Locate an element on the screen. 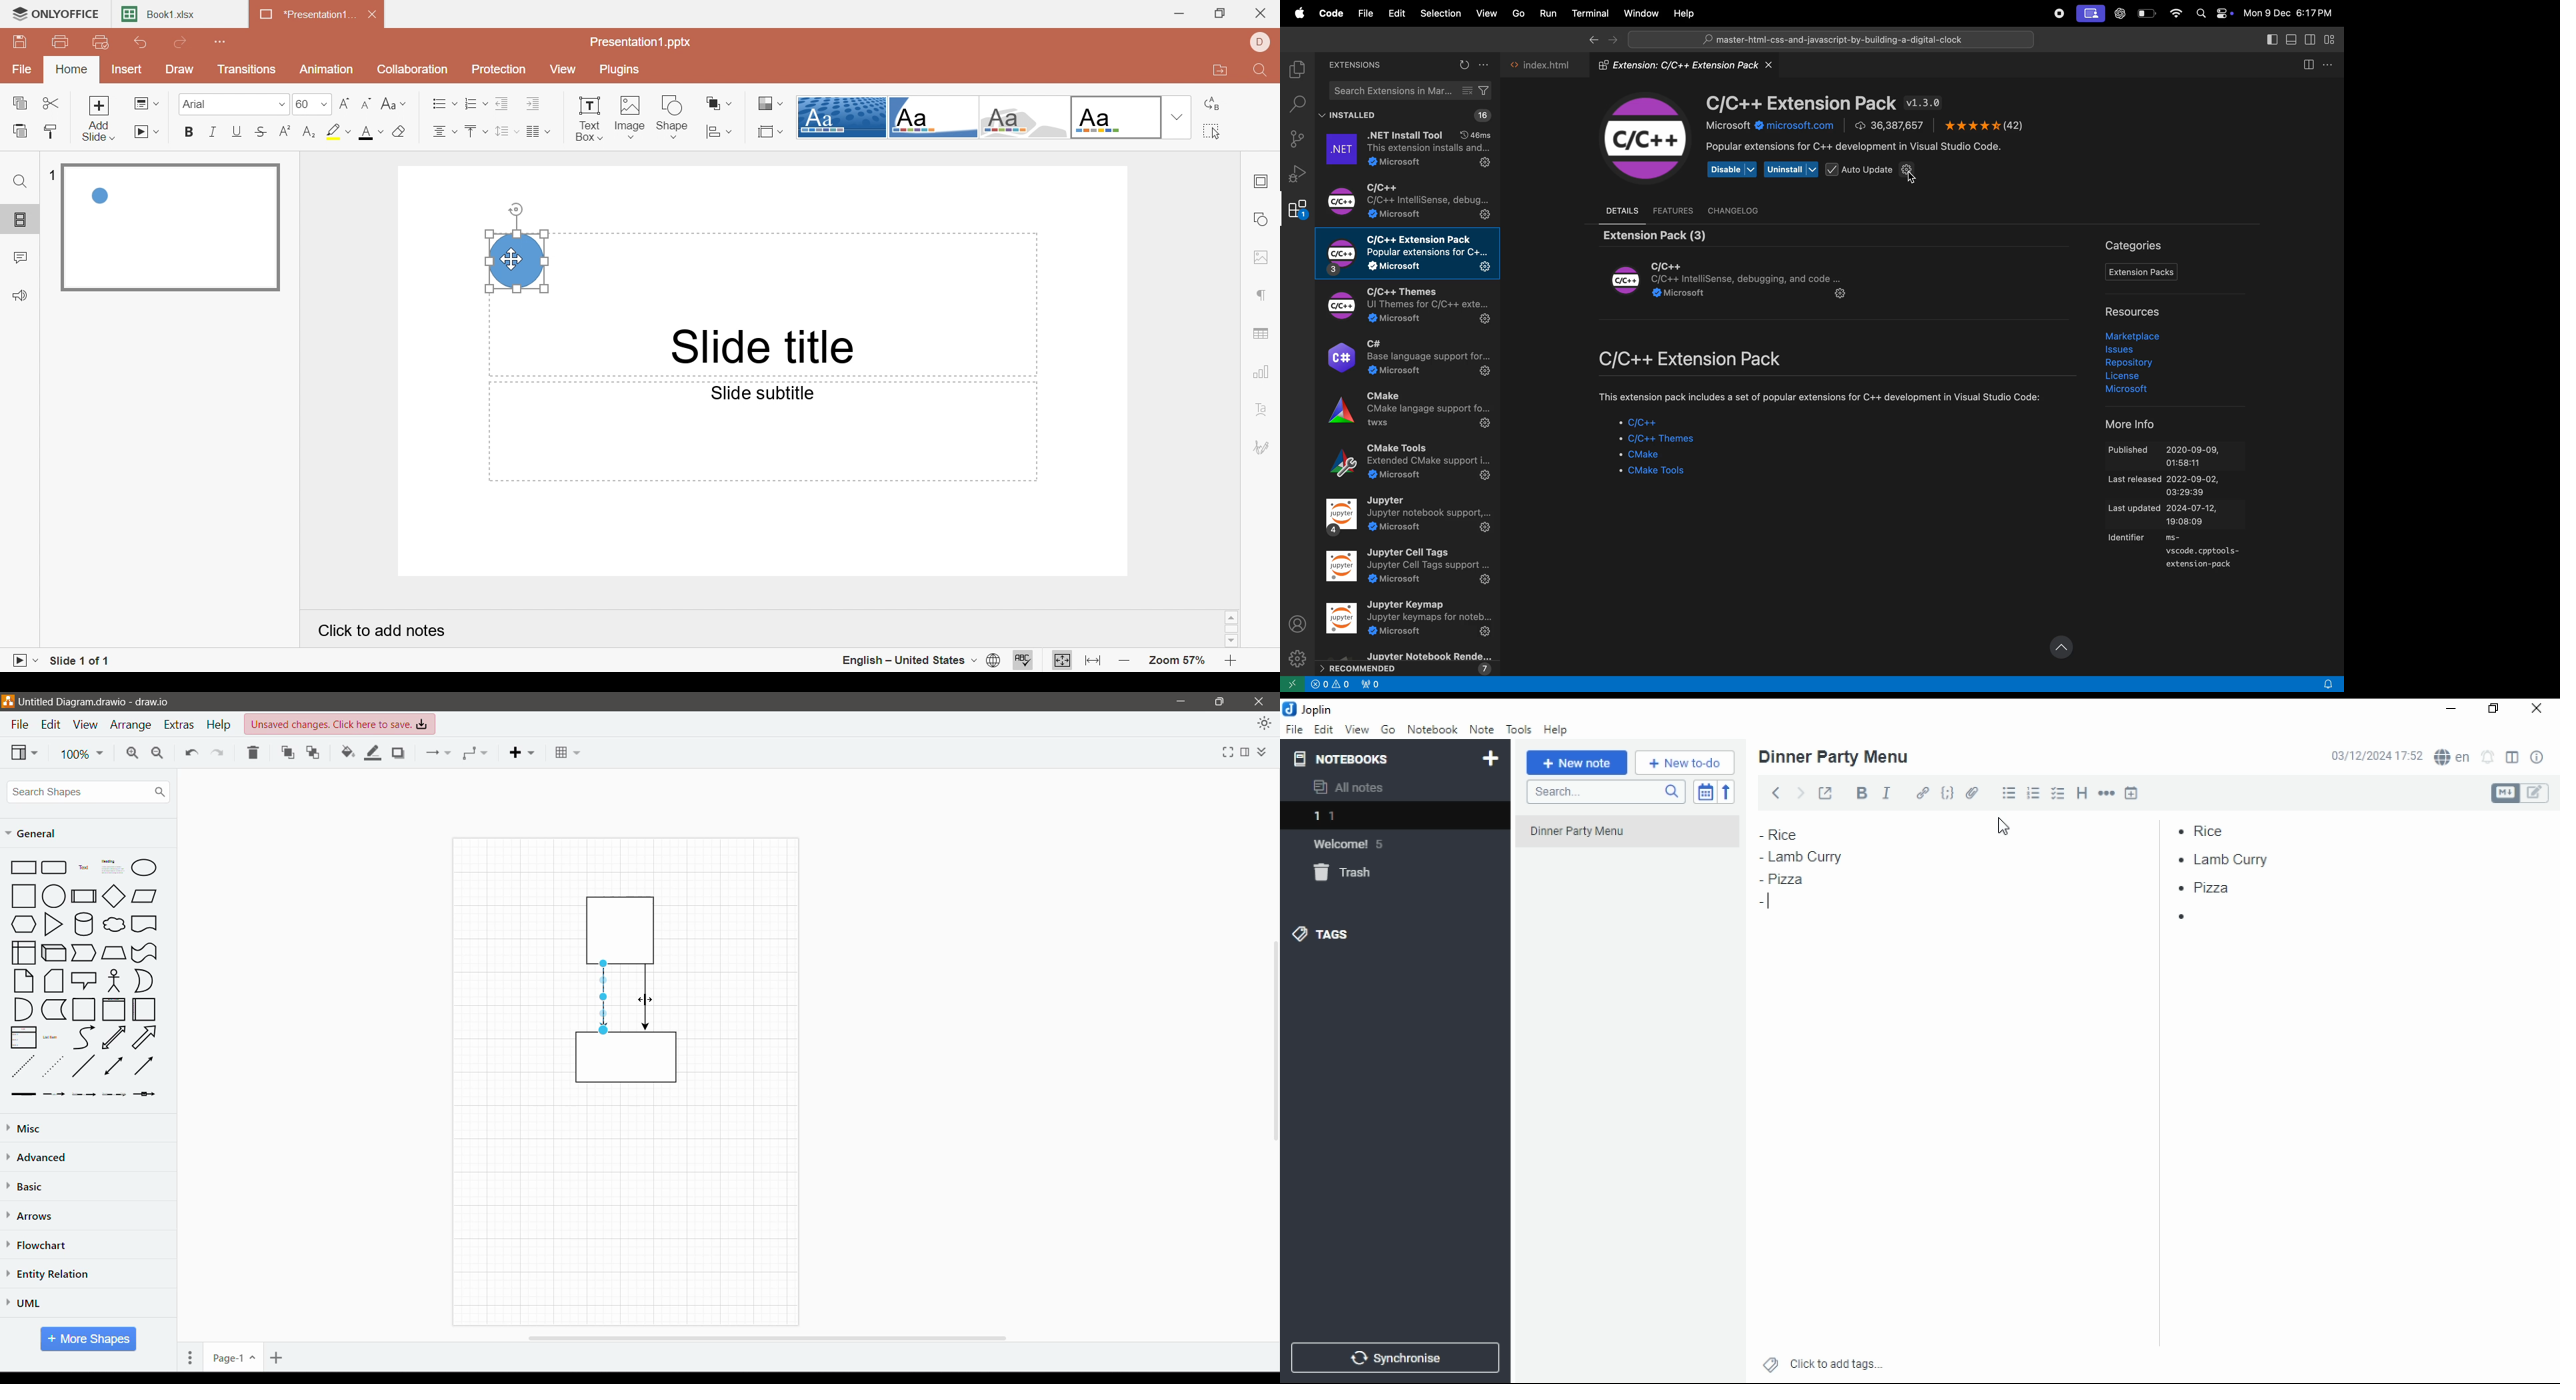  Bold is located at coordinates (191, 131).